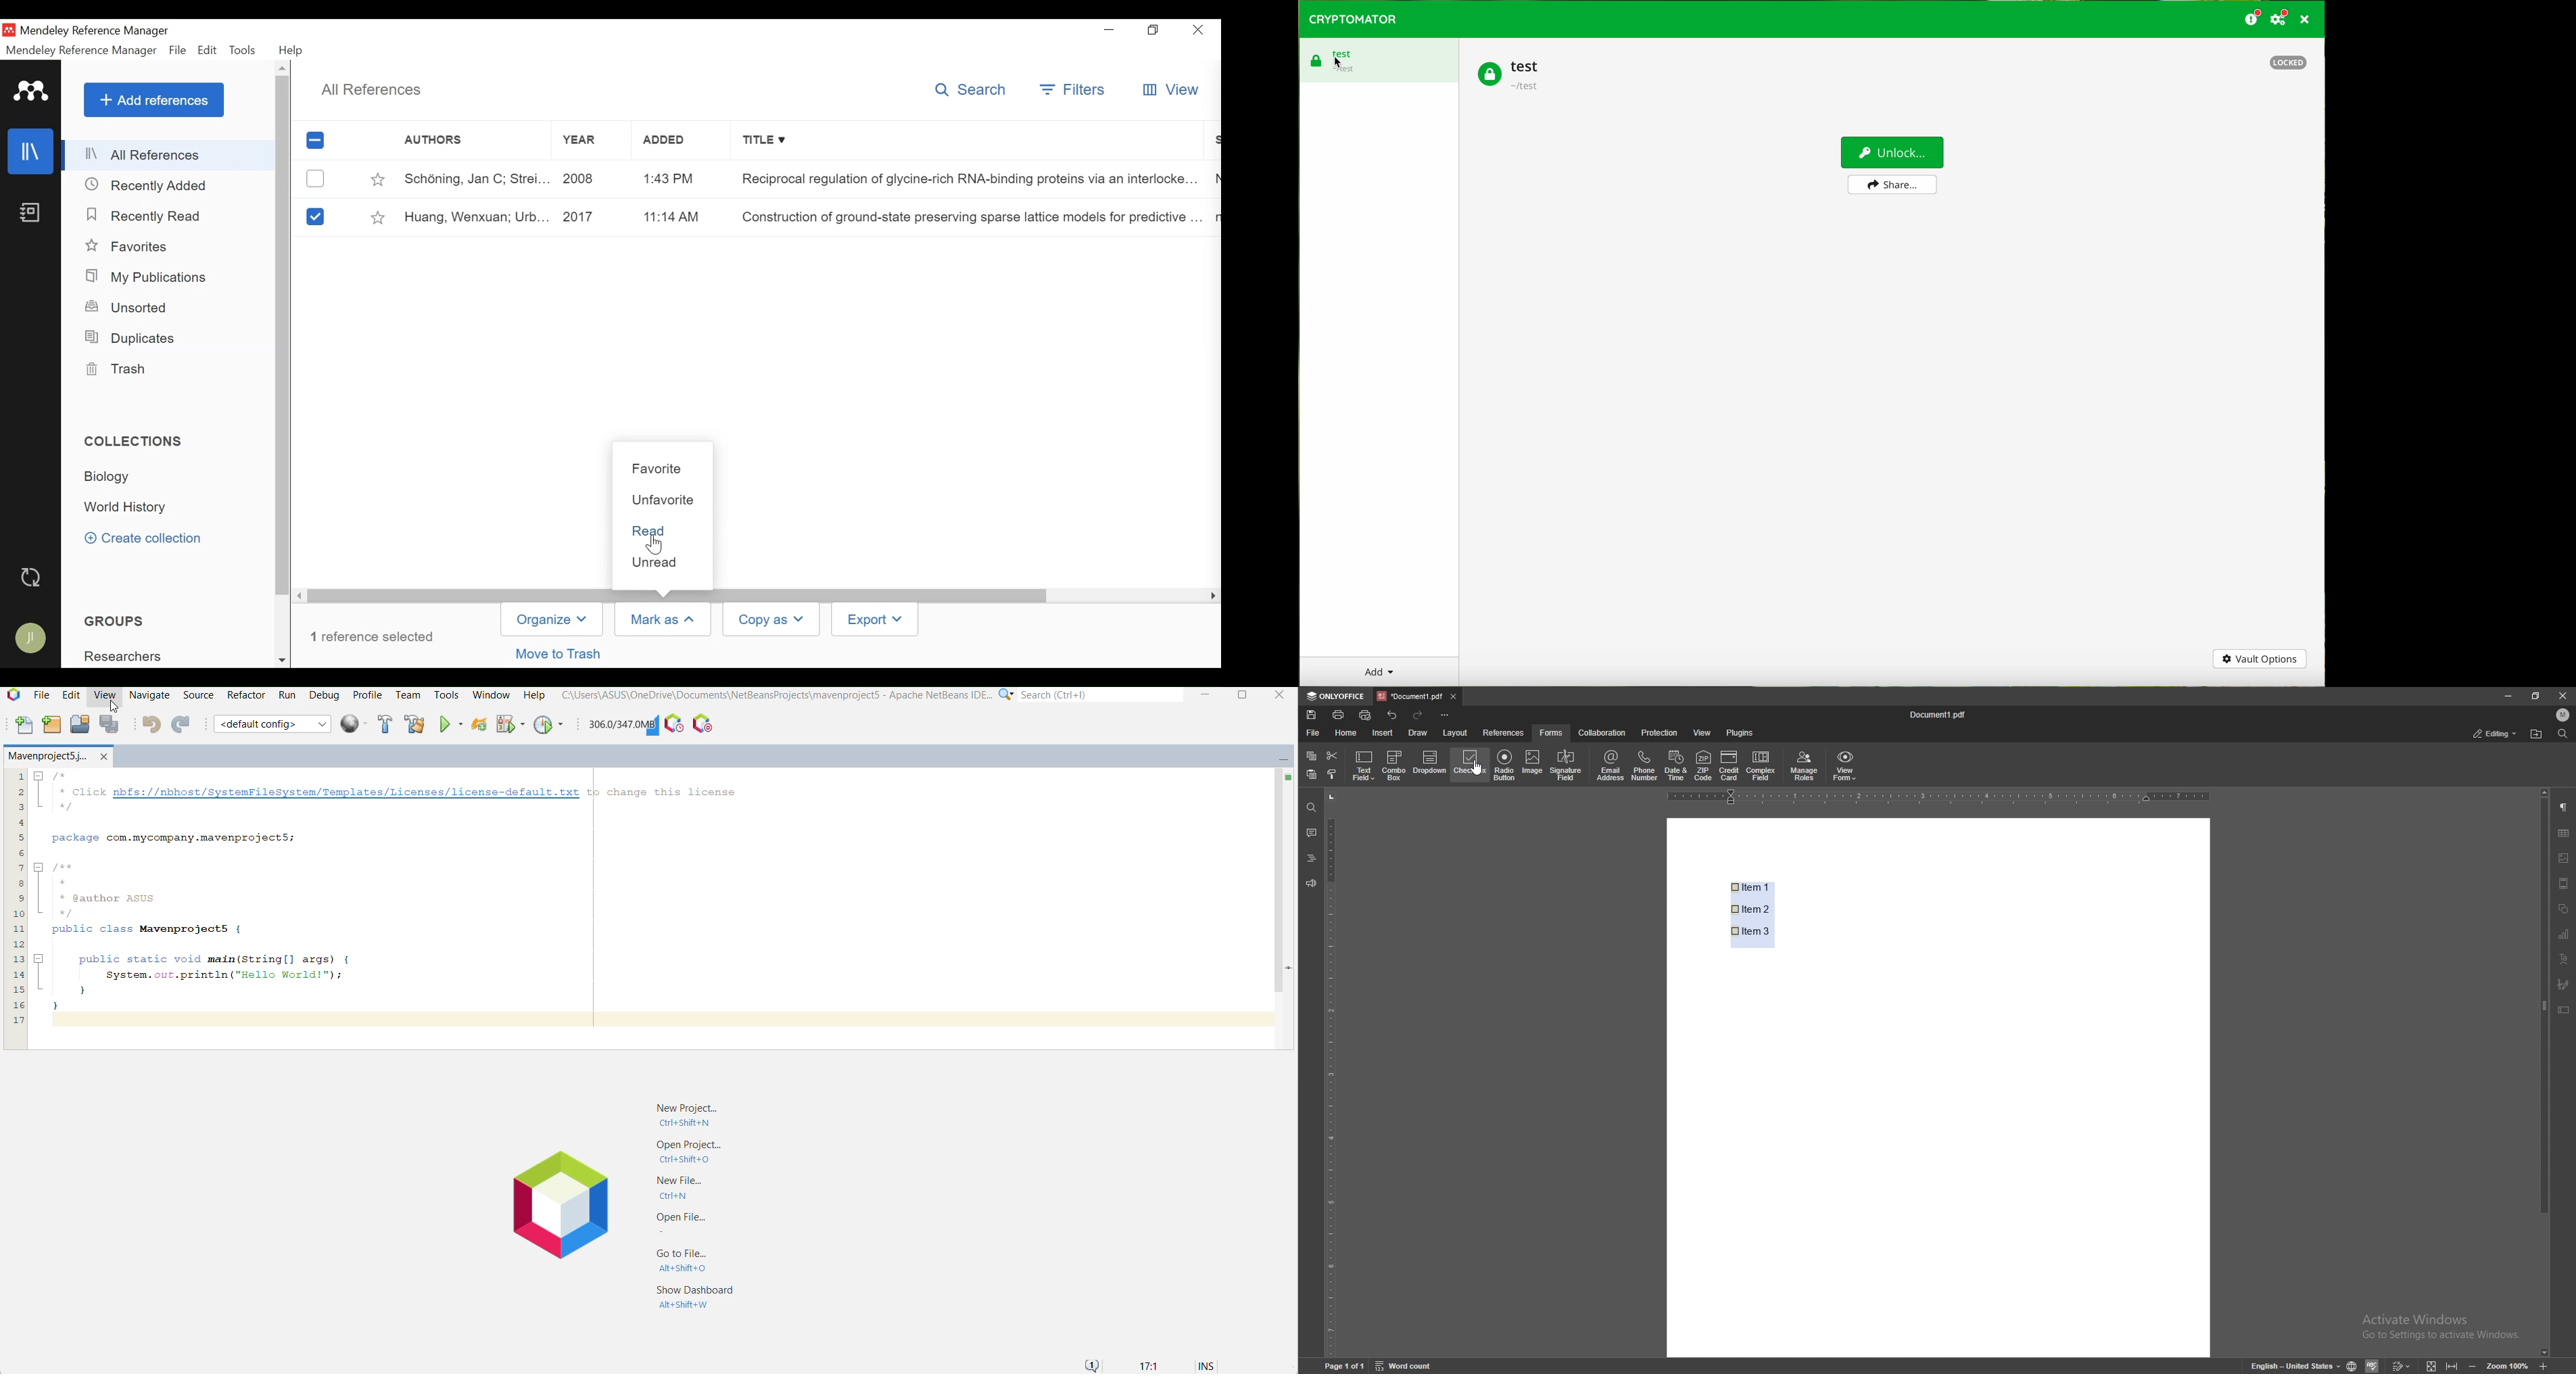 The width and height of the screenshot is (2576, 1400). What do you see at coordinates (2562, 696) in the screenshot?
I see `close` at bounding box center [2562, 696].